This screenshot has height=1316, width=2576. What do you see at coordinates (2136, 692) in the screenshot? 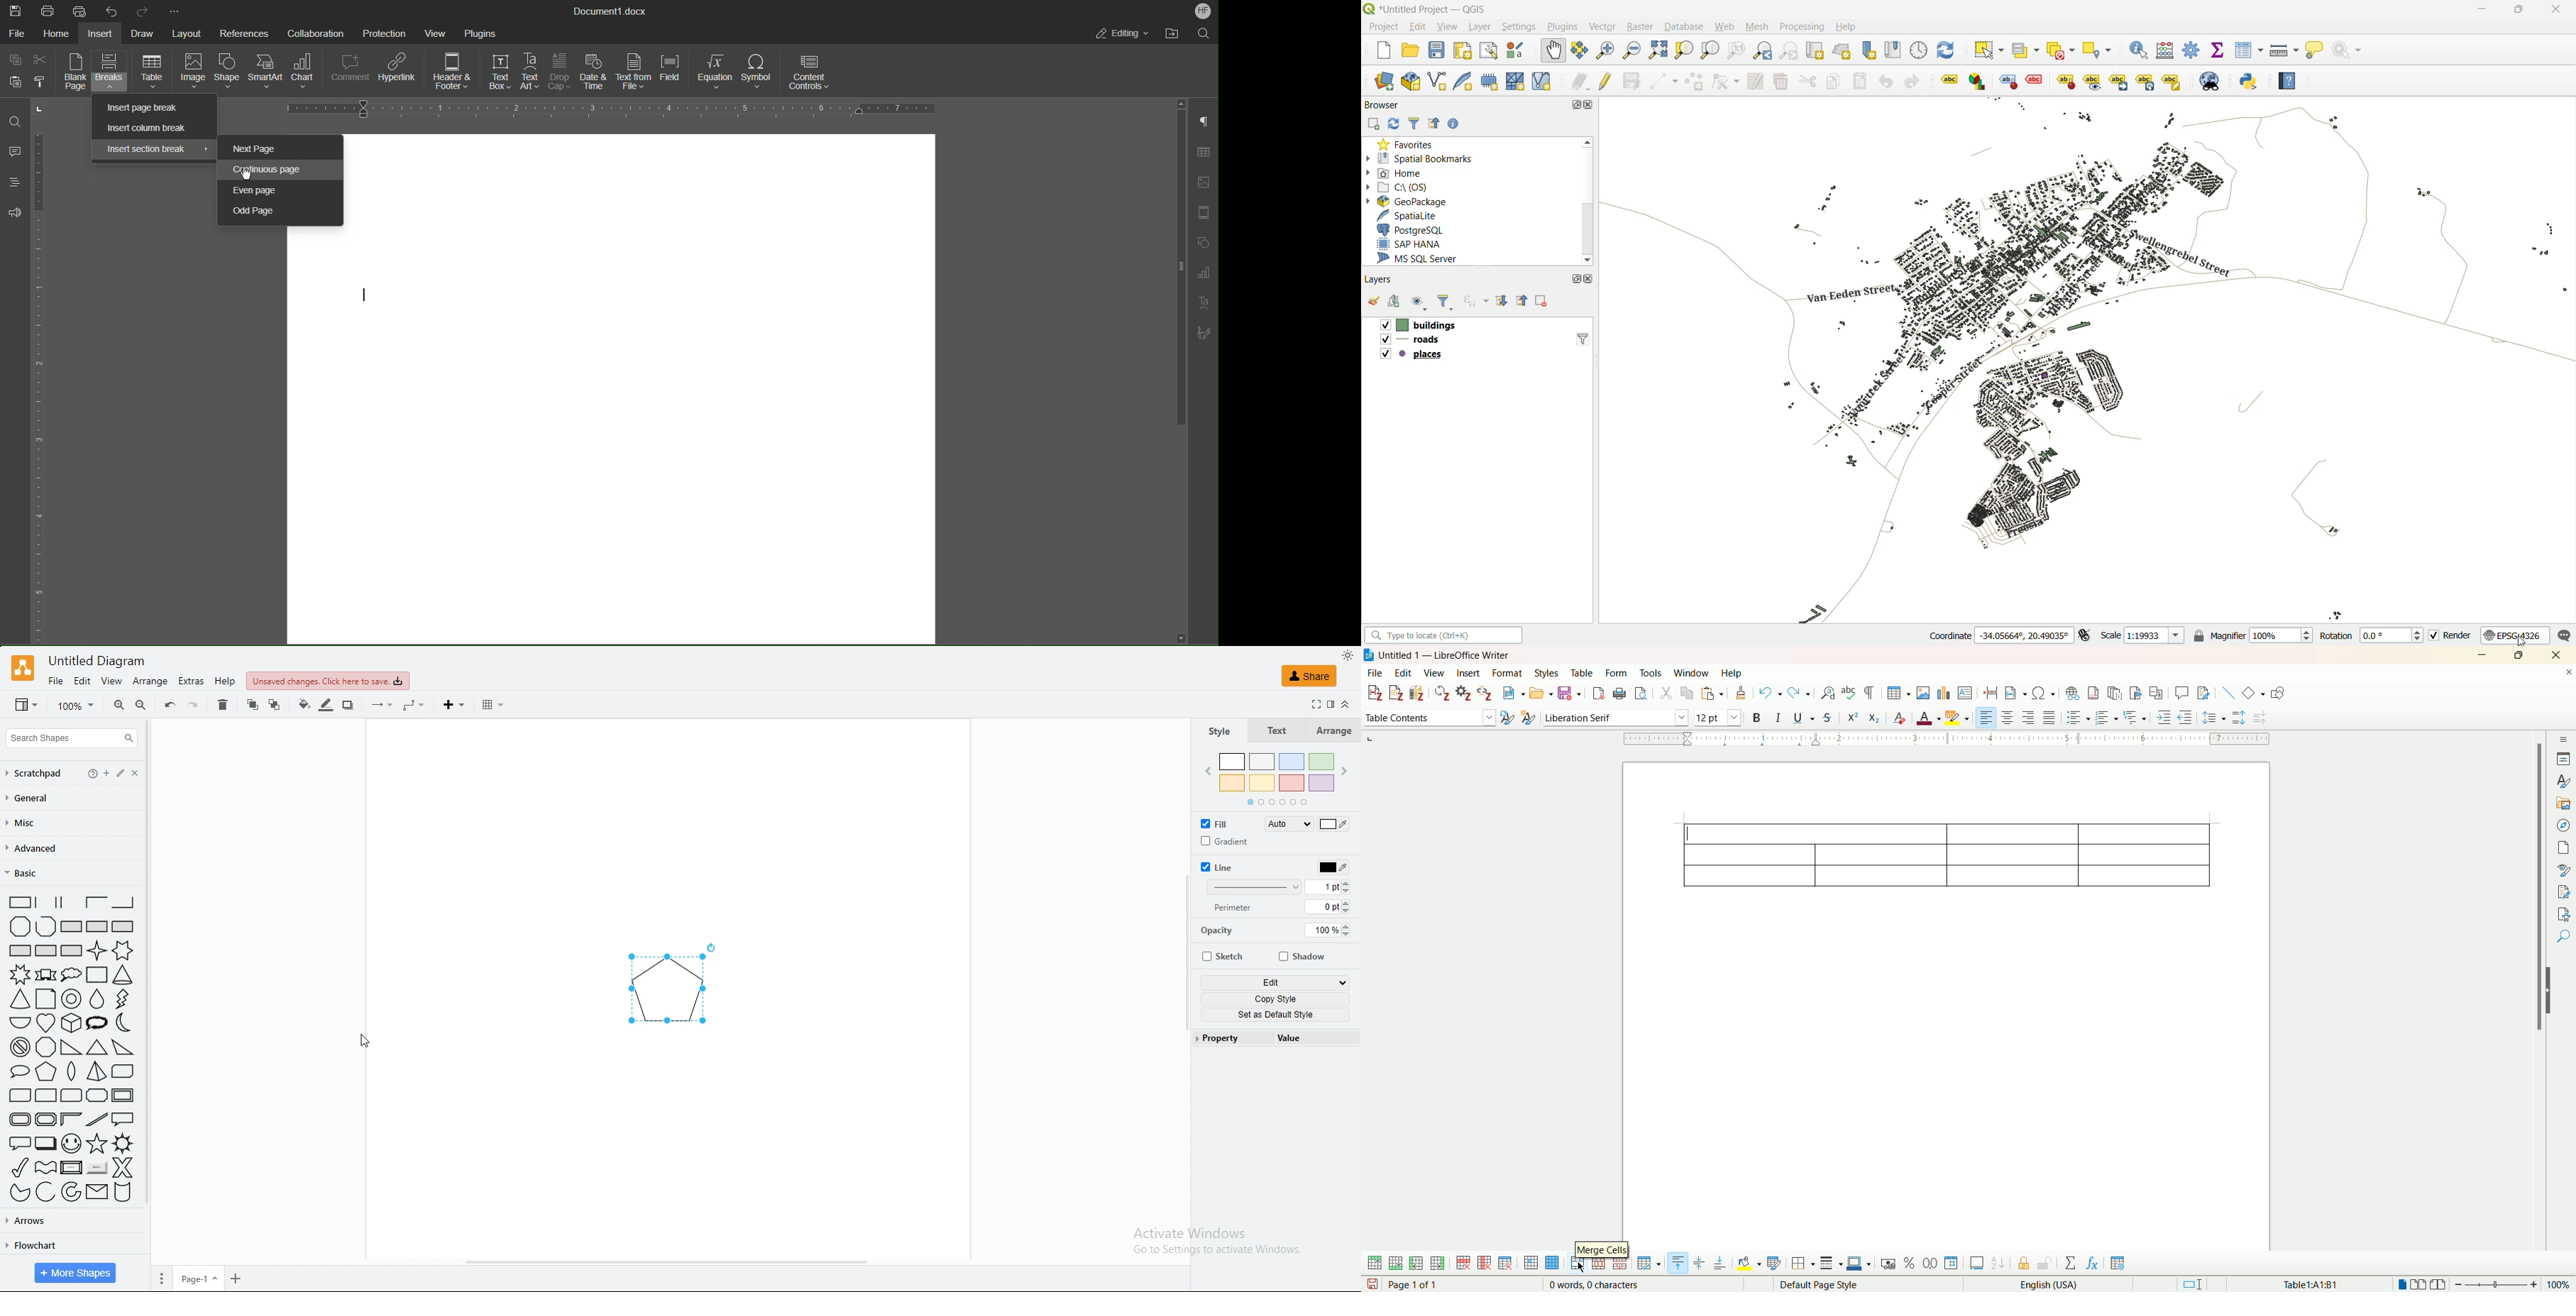
I see `insert bookmark` at bounding box center [2136, 692].